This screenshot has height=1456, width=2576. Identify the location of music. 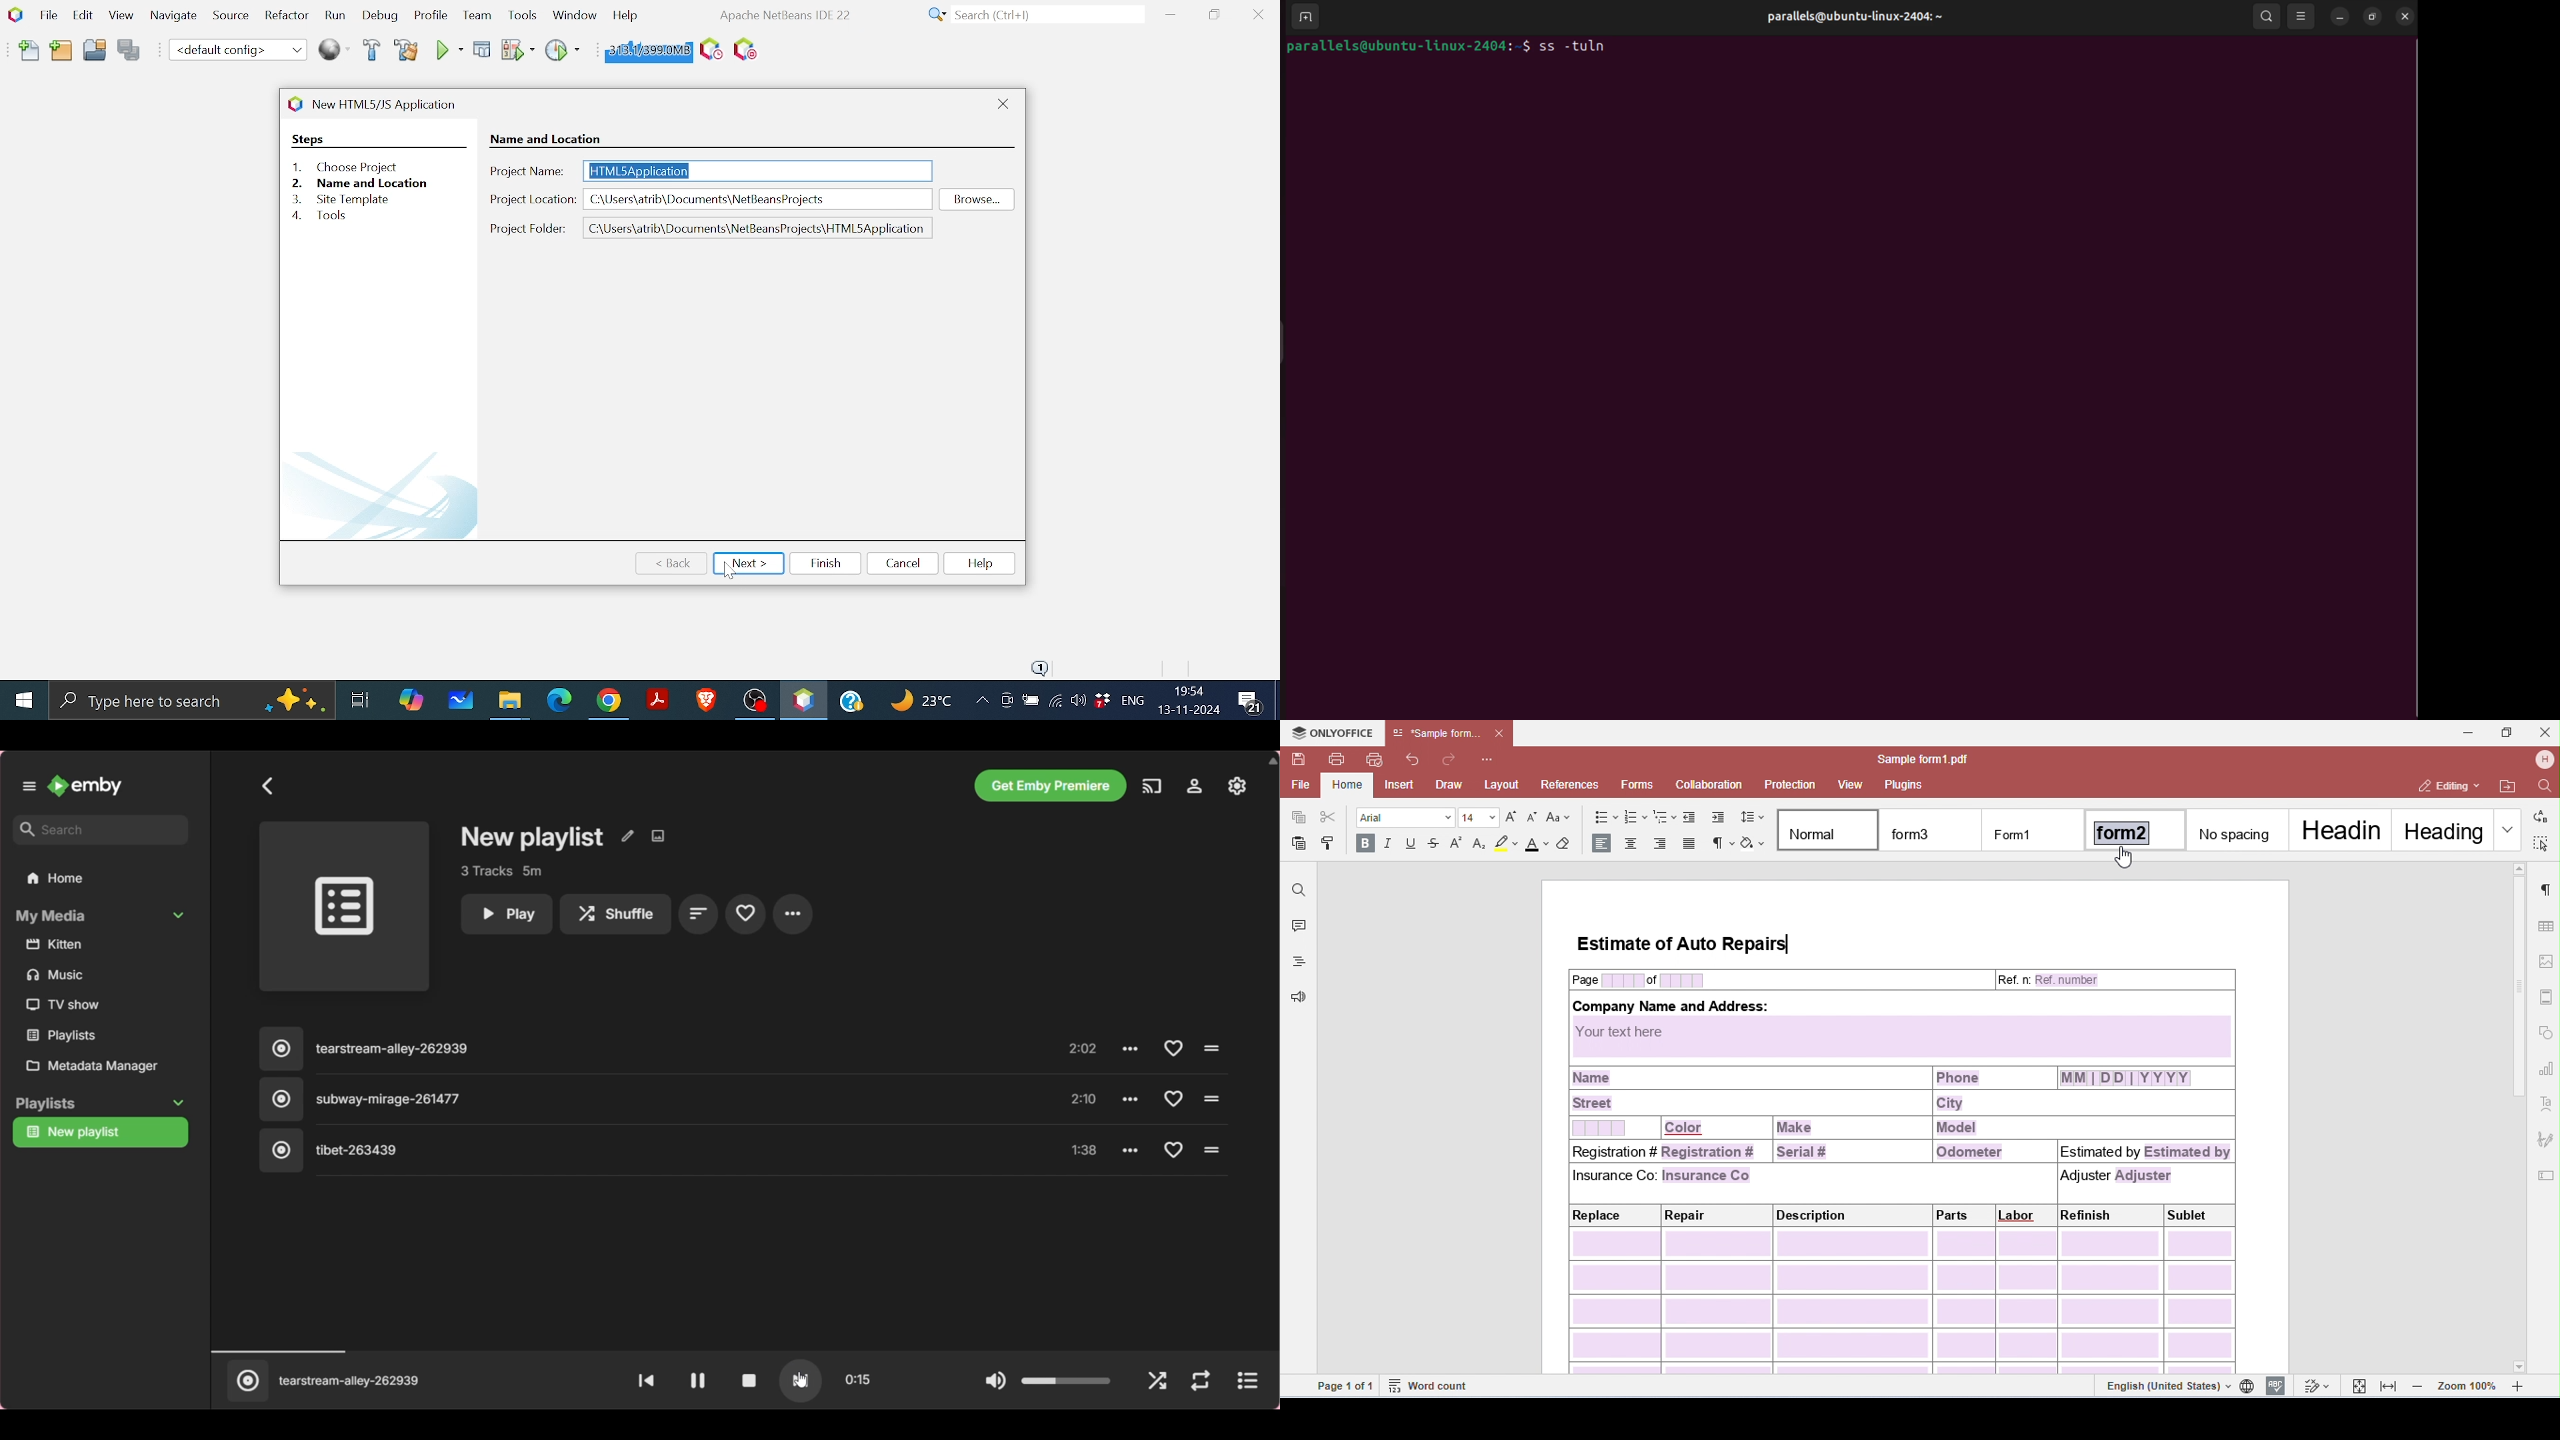
(58, 976).